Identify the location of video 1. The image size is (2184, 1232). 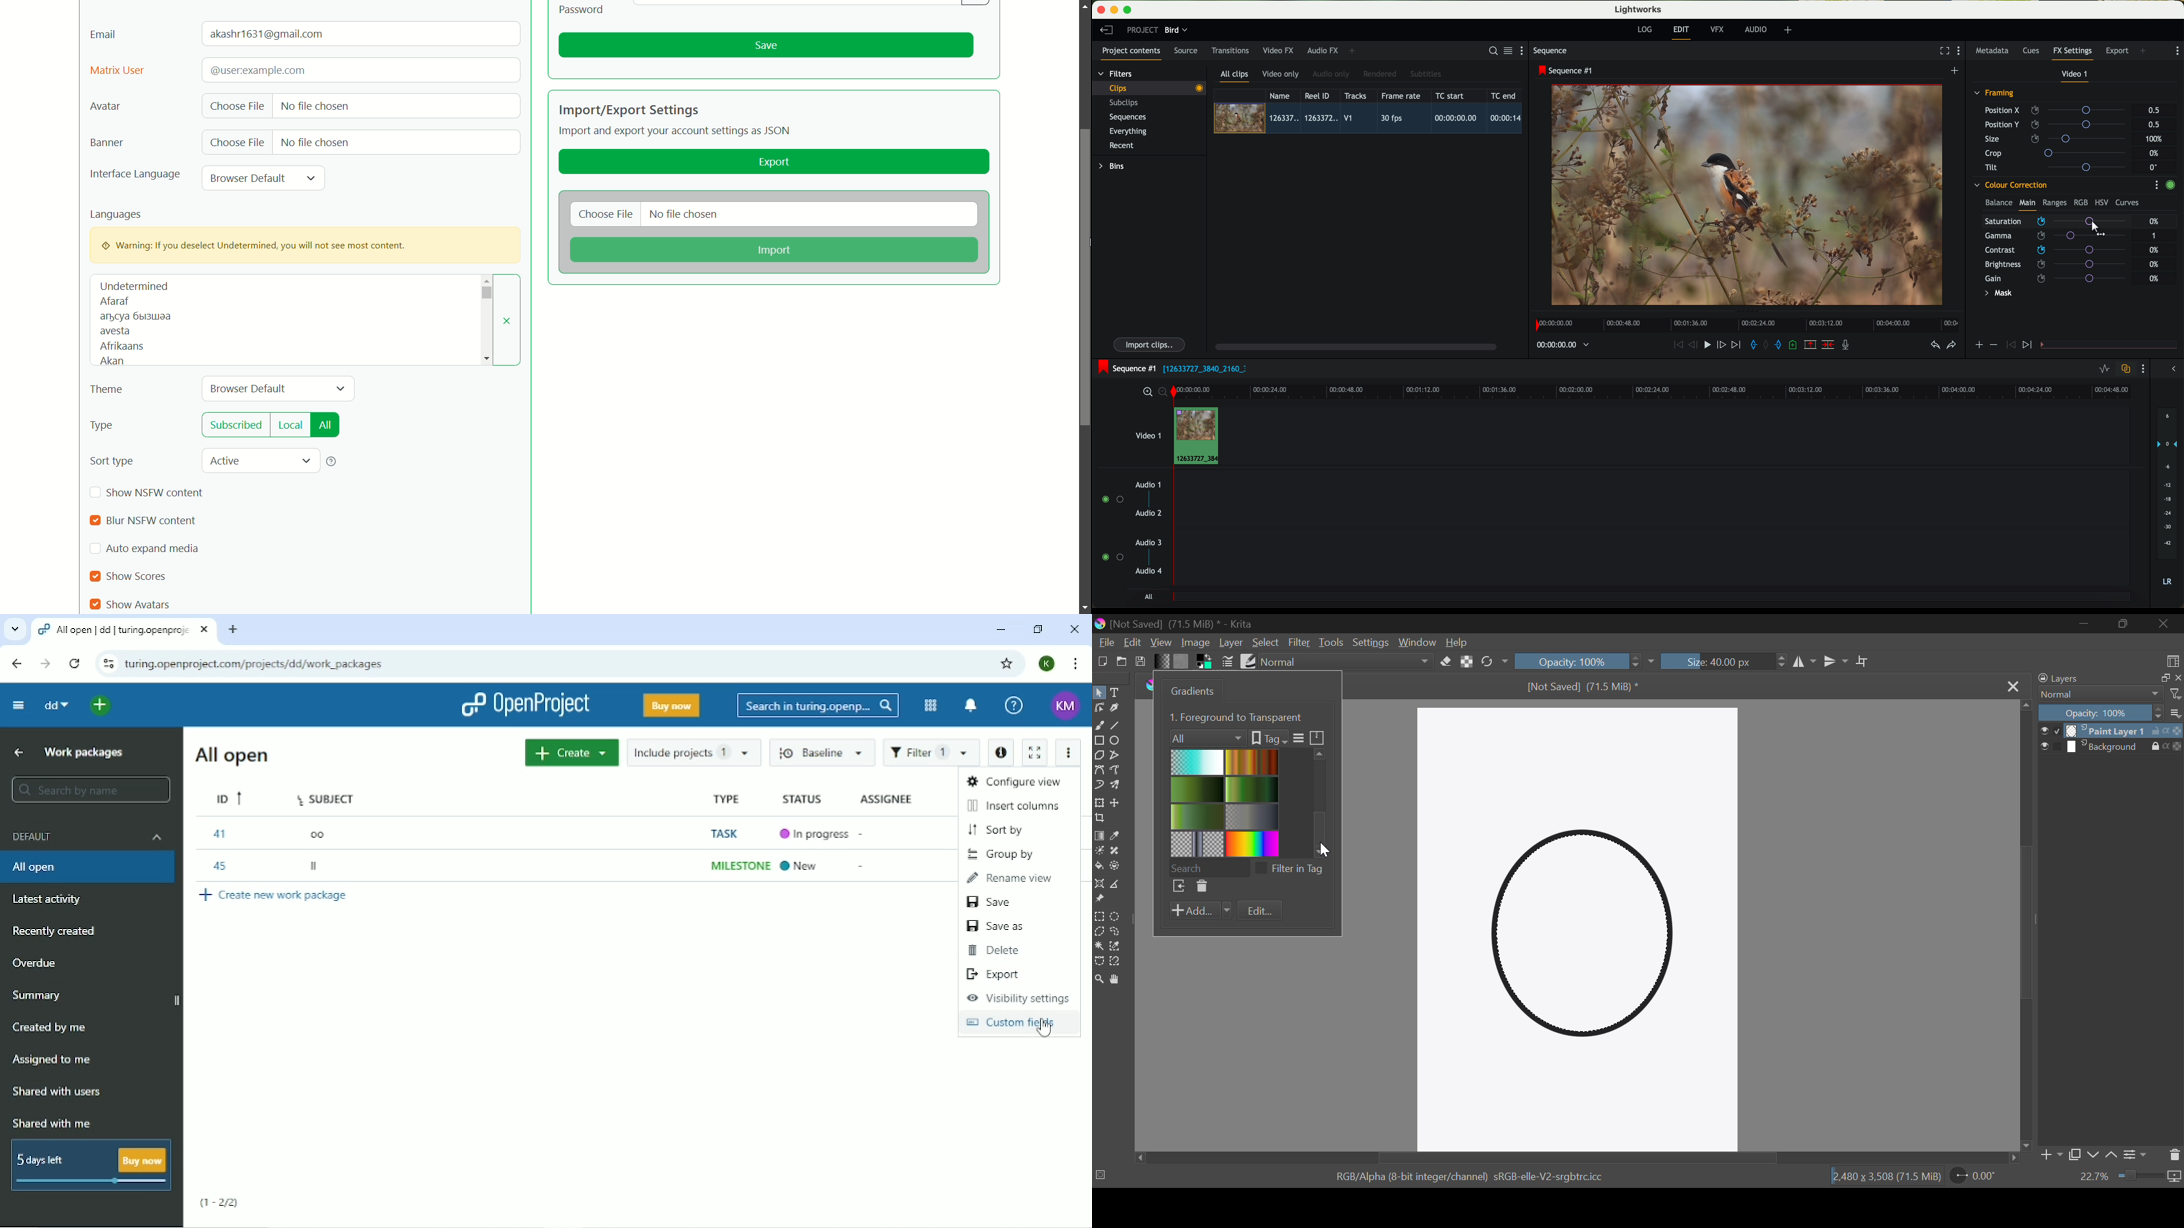
(2075, 76).